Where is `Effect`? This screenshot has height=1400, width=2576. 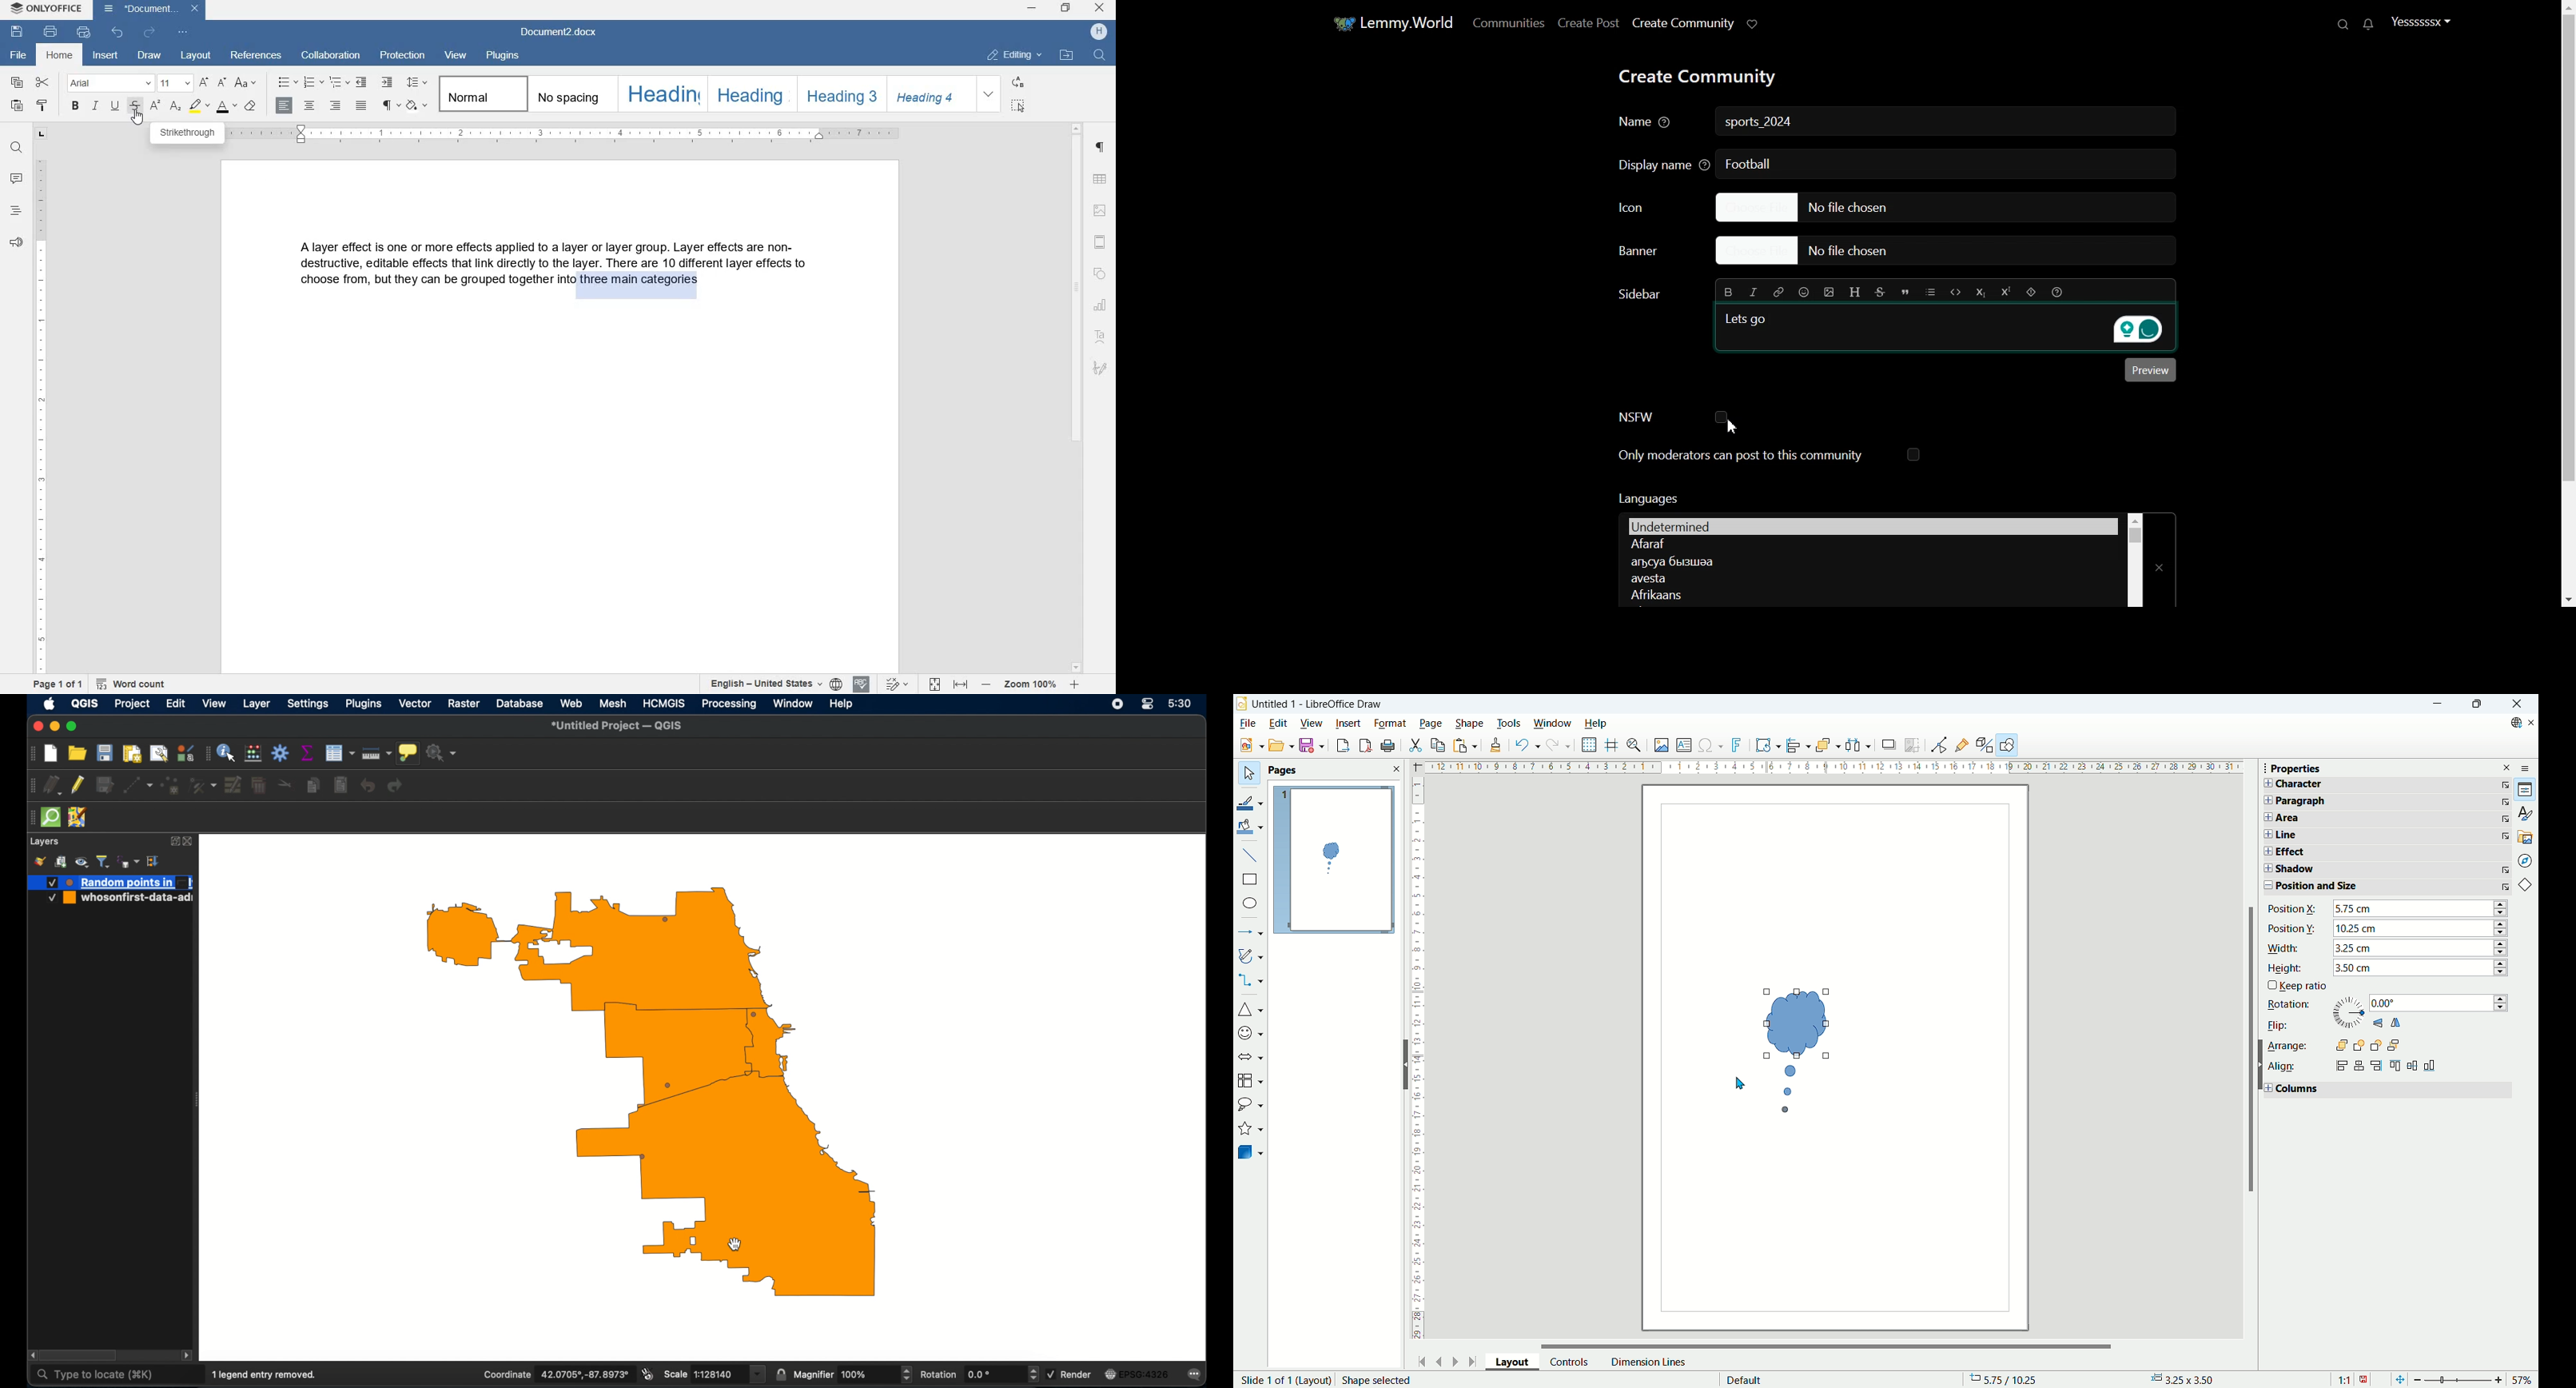 Effect is located at coordinates (2338, 851).